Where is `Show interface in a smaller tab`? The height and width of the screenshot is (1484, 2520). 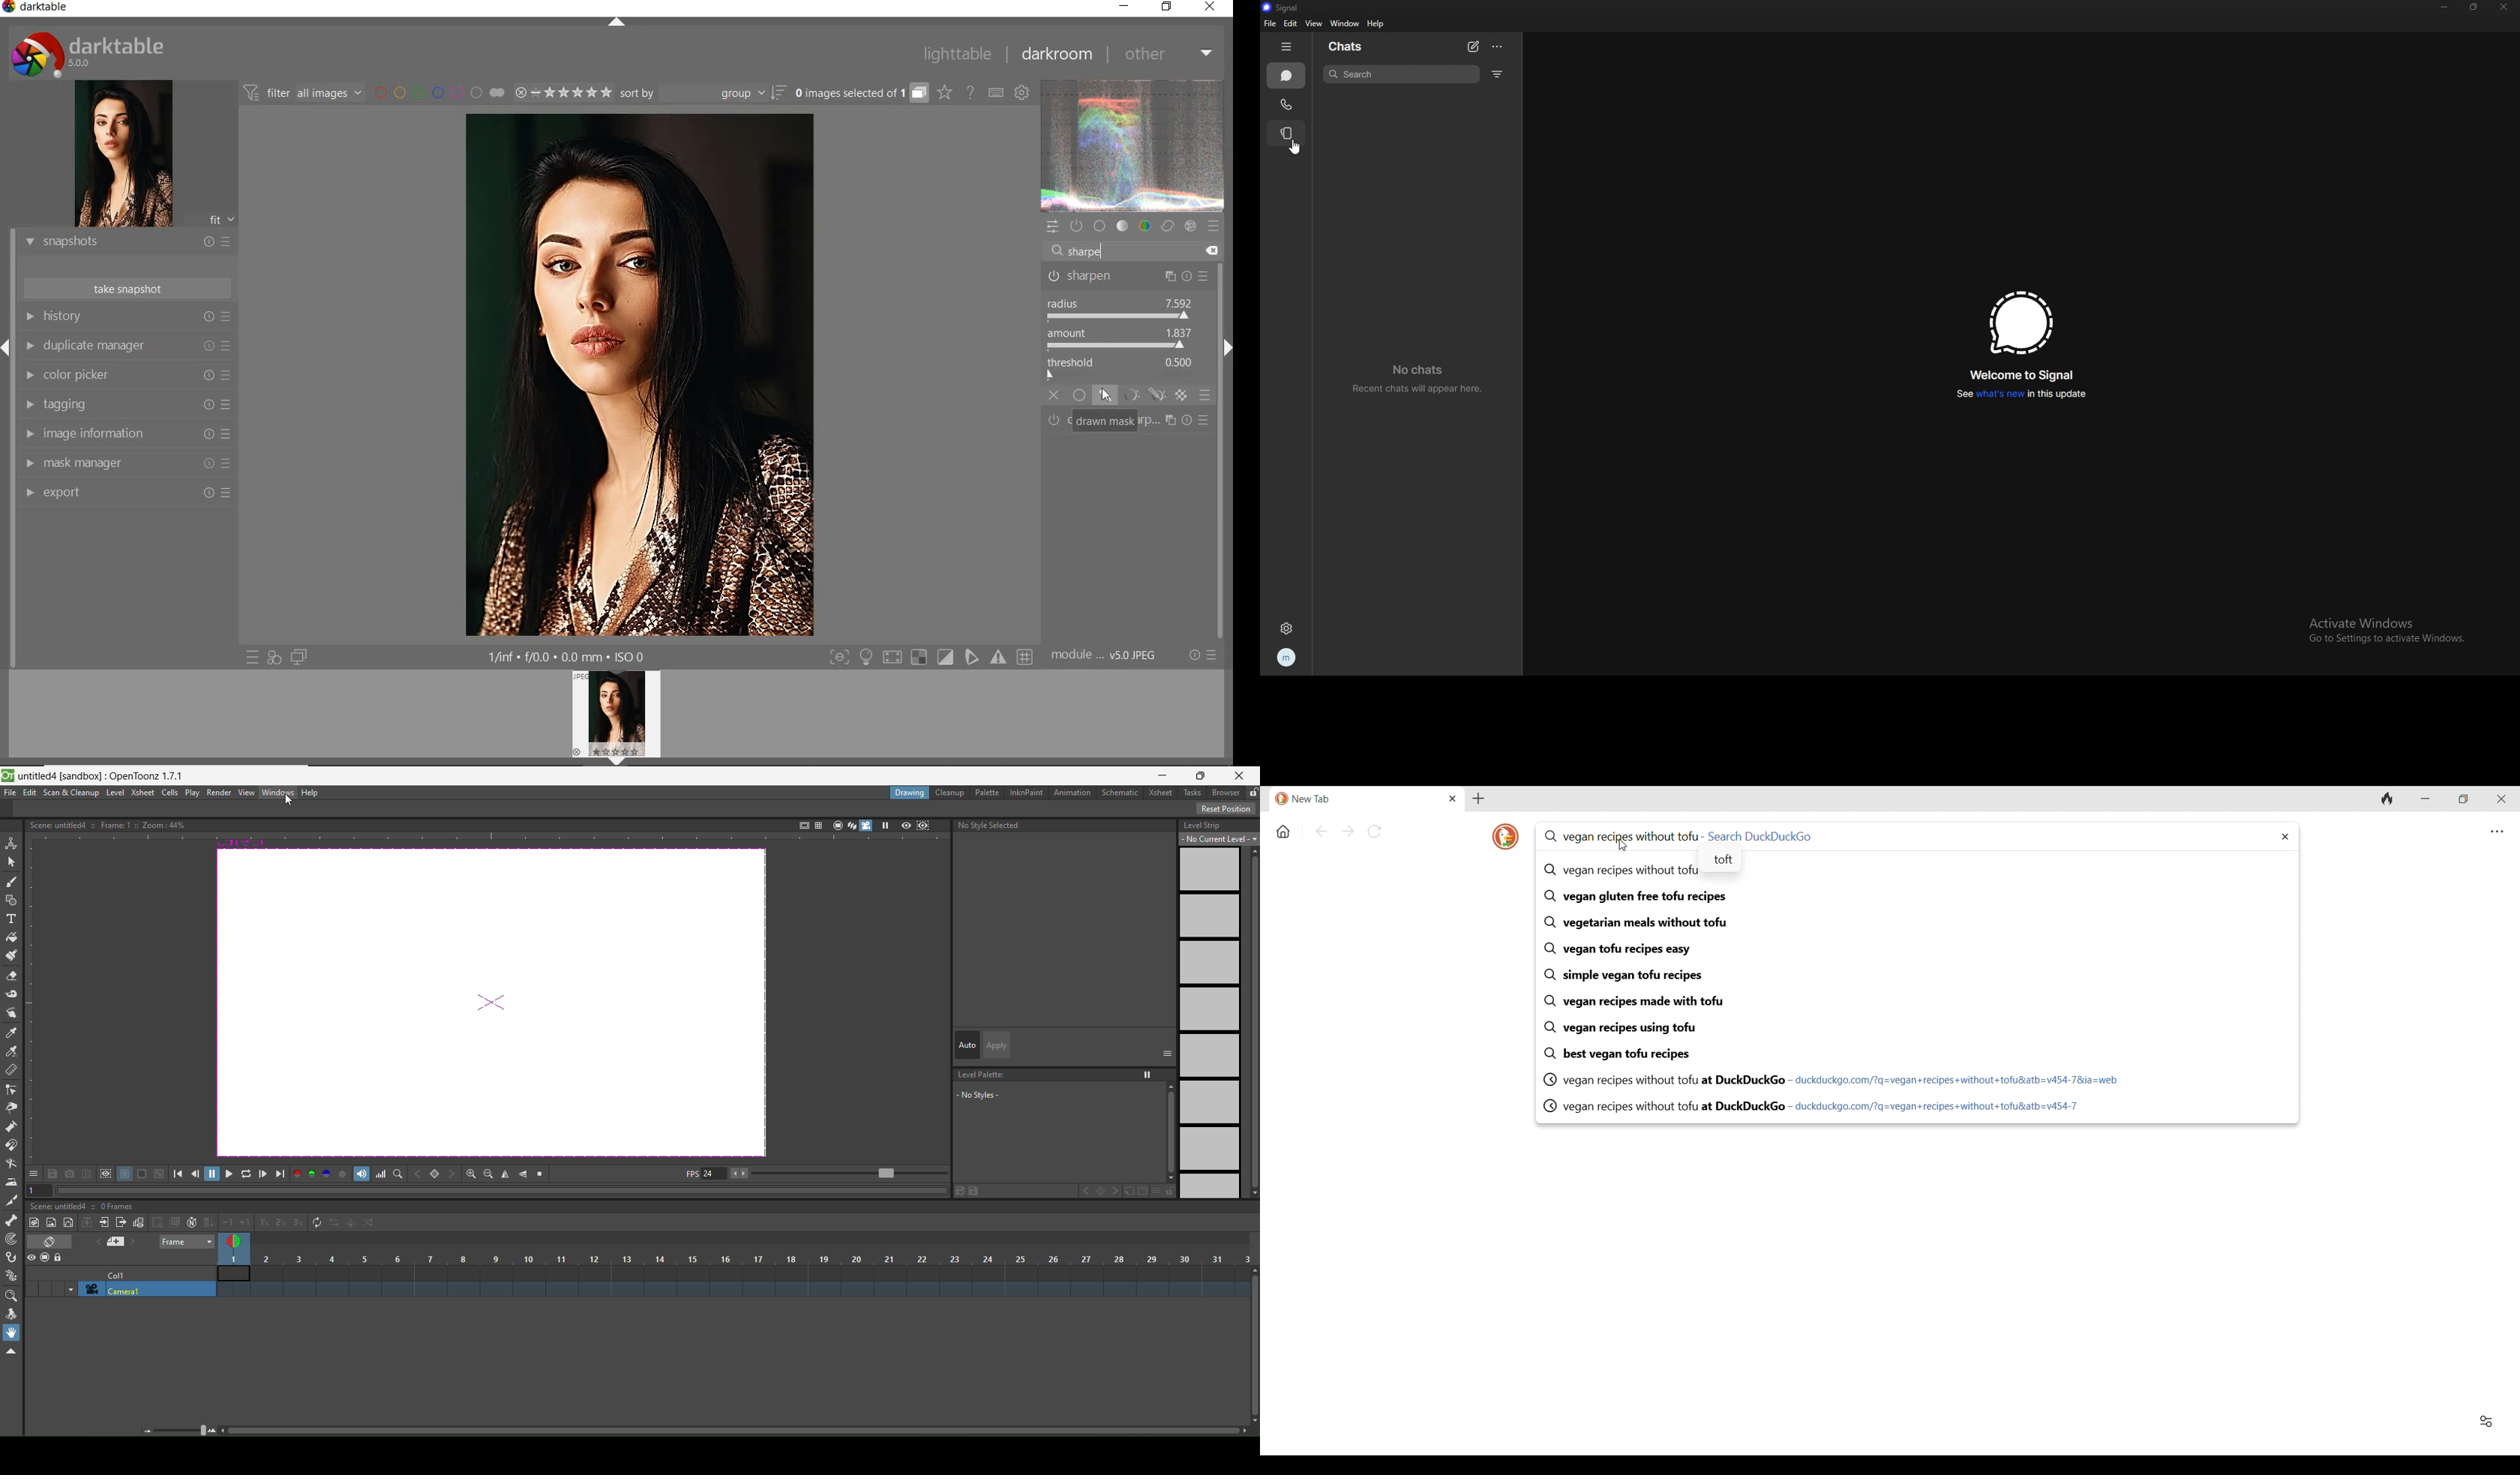
Show interface in a smaller tab is located at coordinates (2464, 799).